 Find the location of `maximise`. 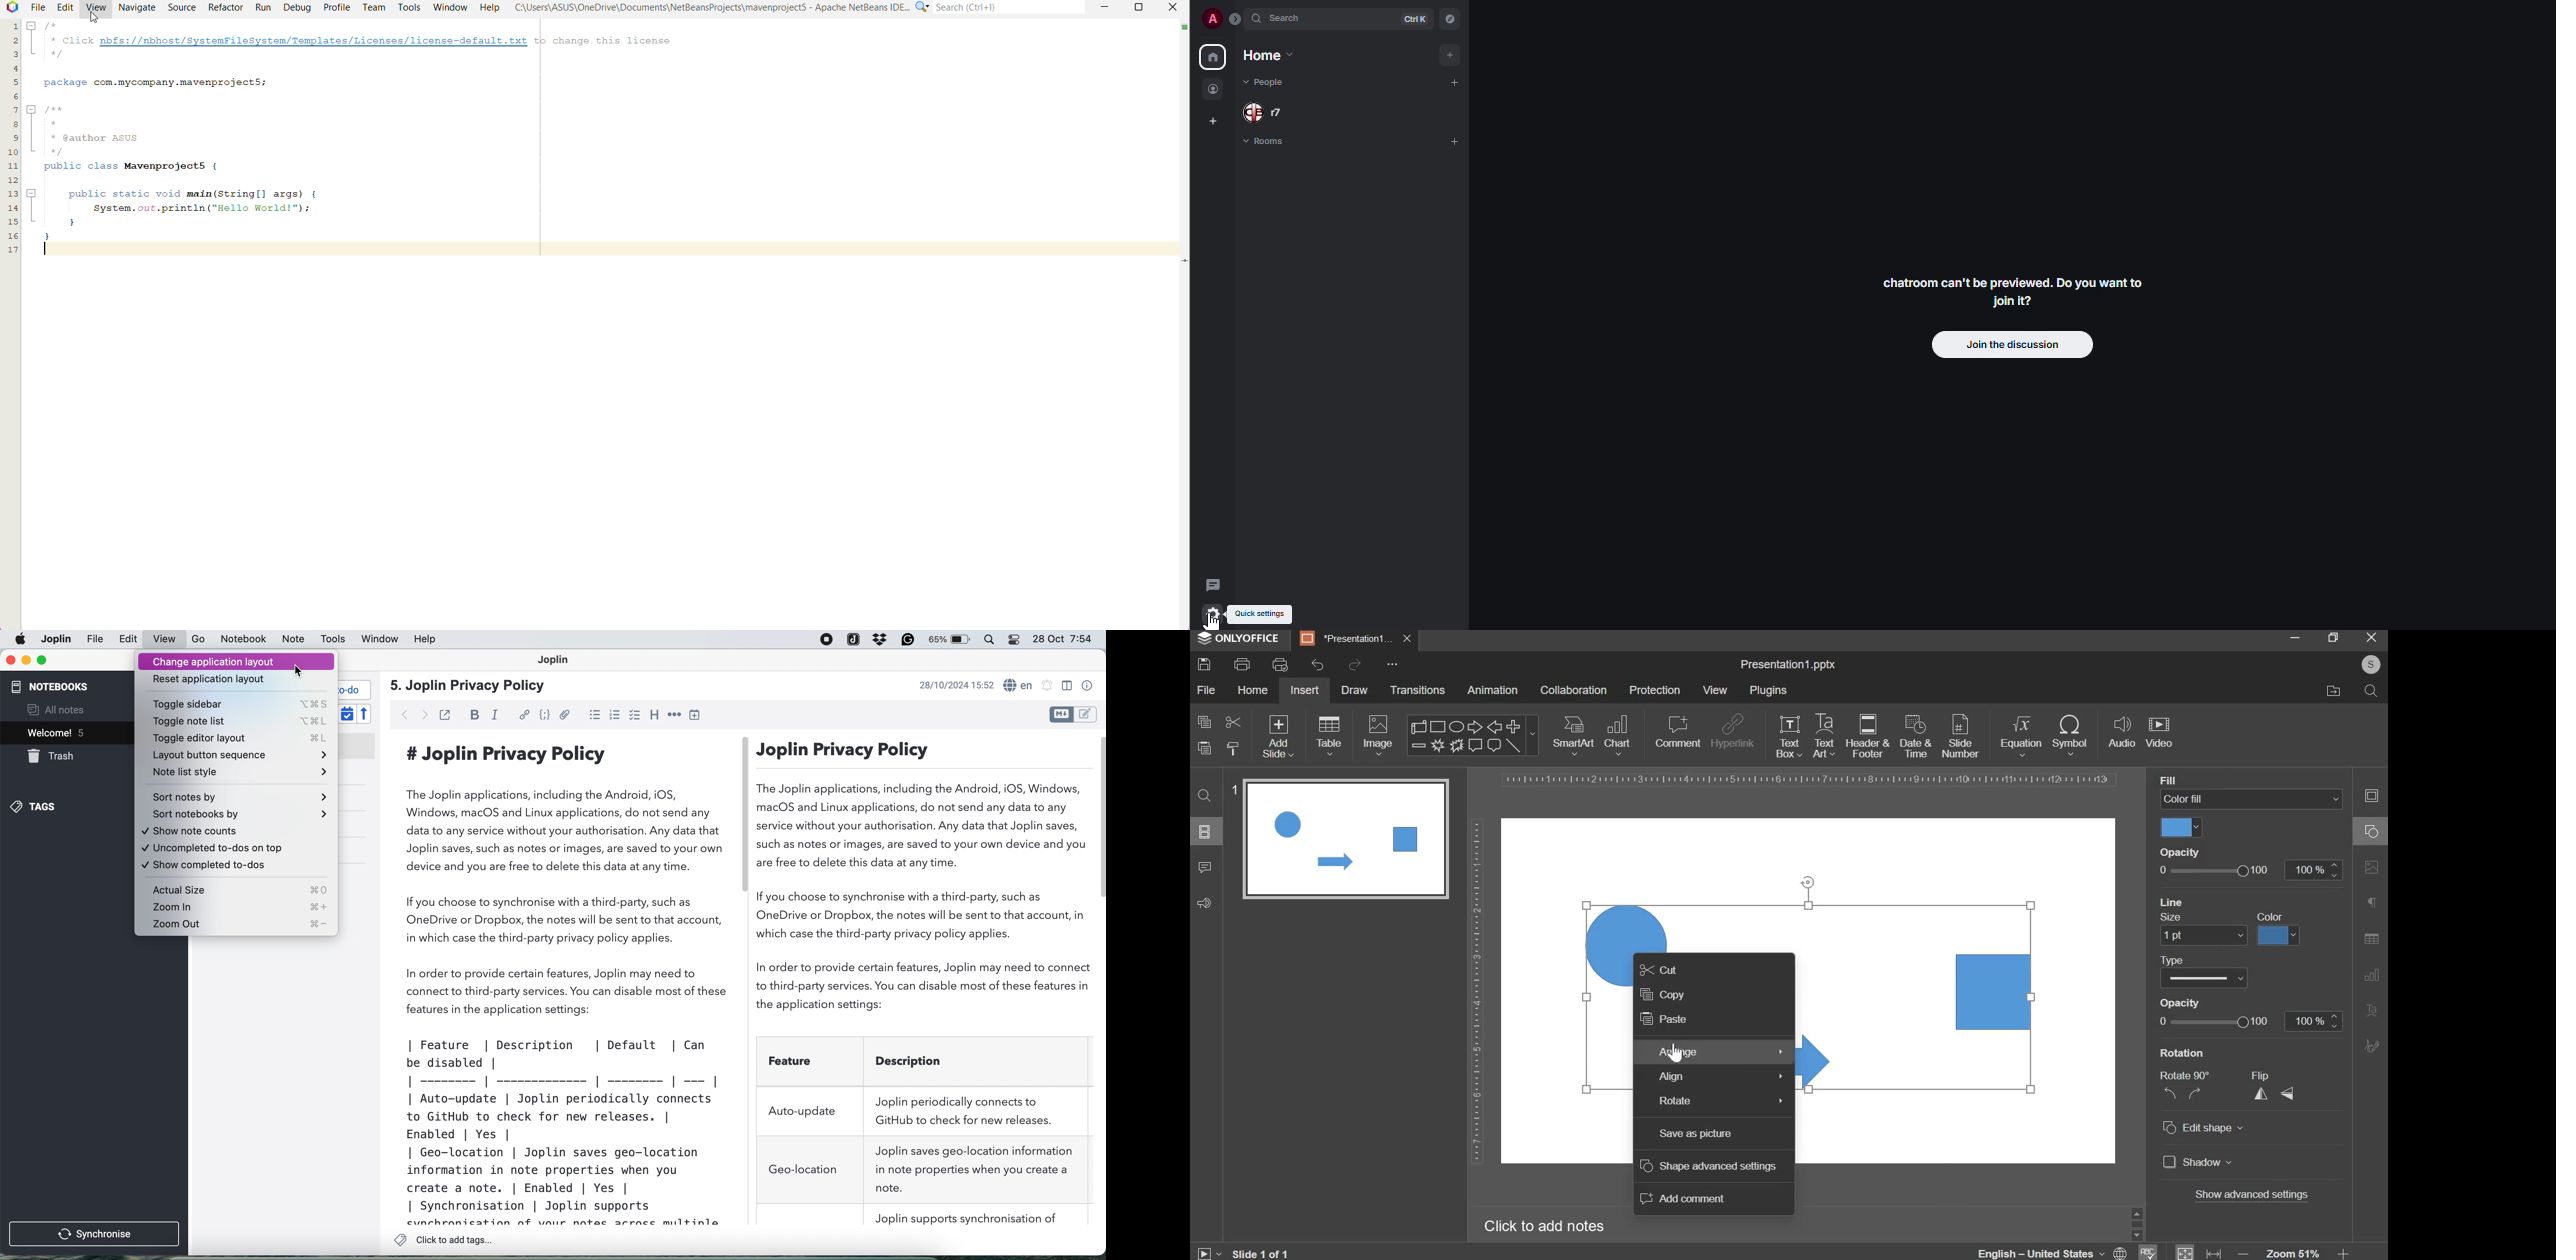

maximise is located at coordinates (41, 660).